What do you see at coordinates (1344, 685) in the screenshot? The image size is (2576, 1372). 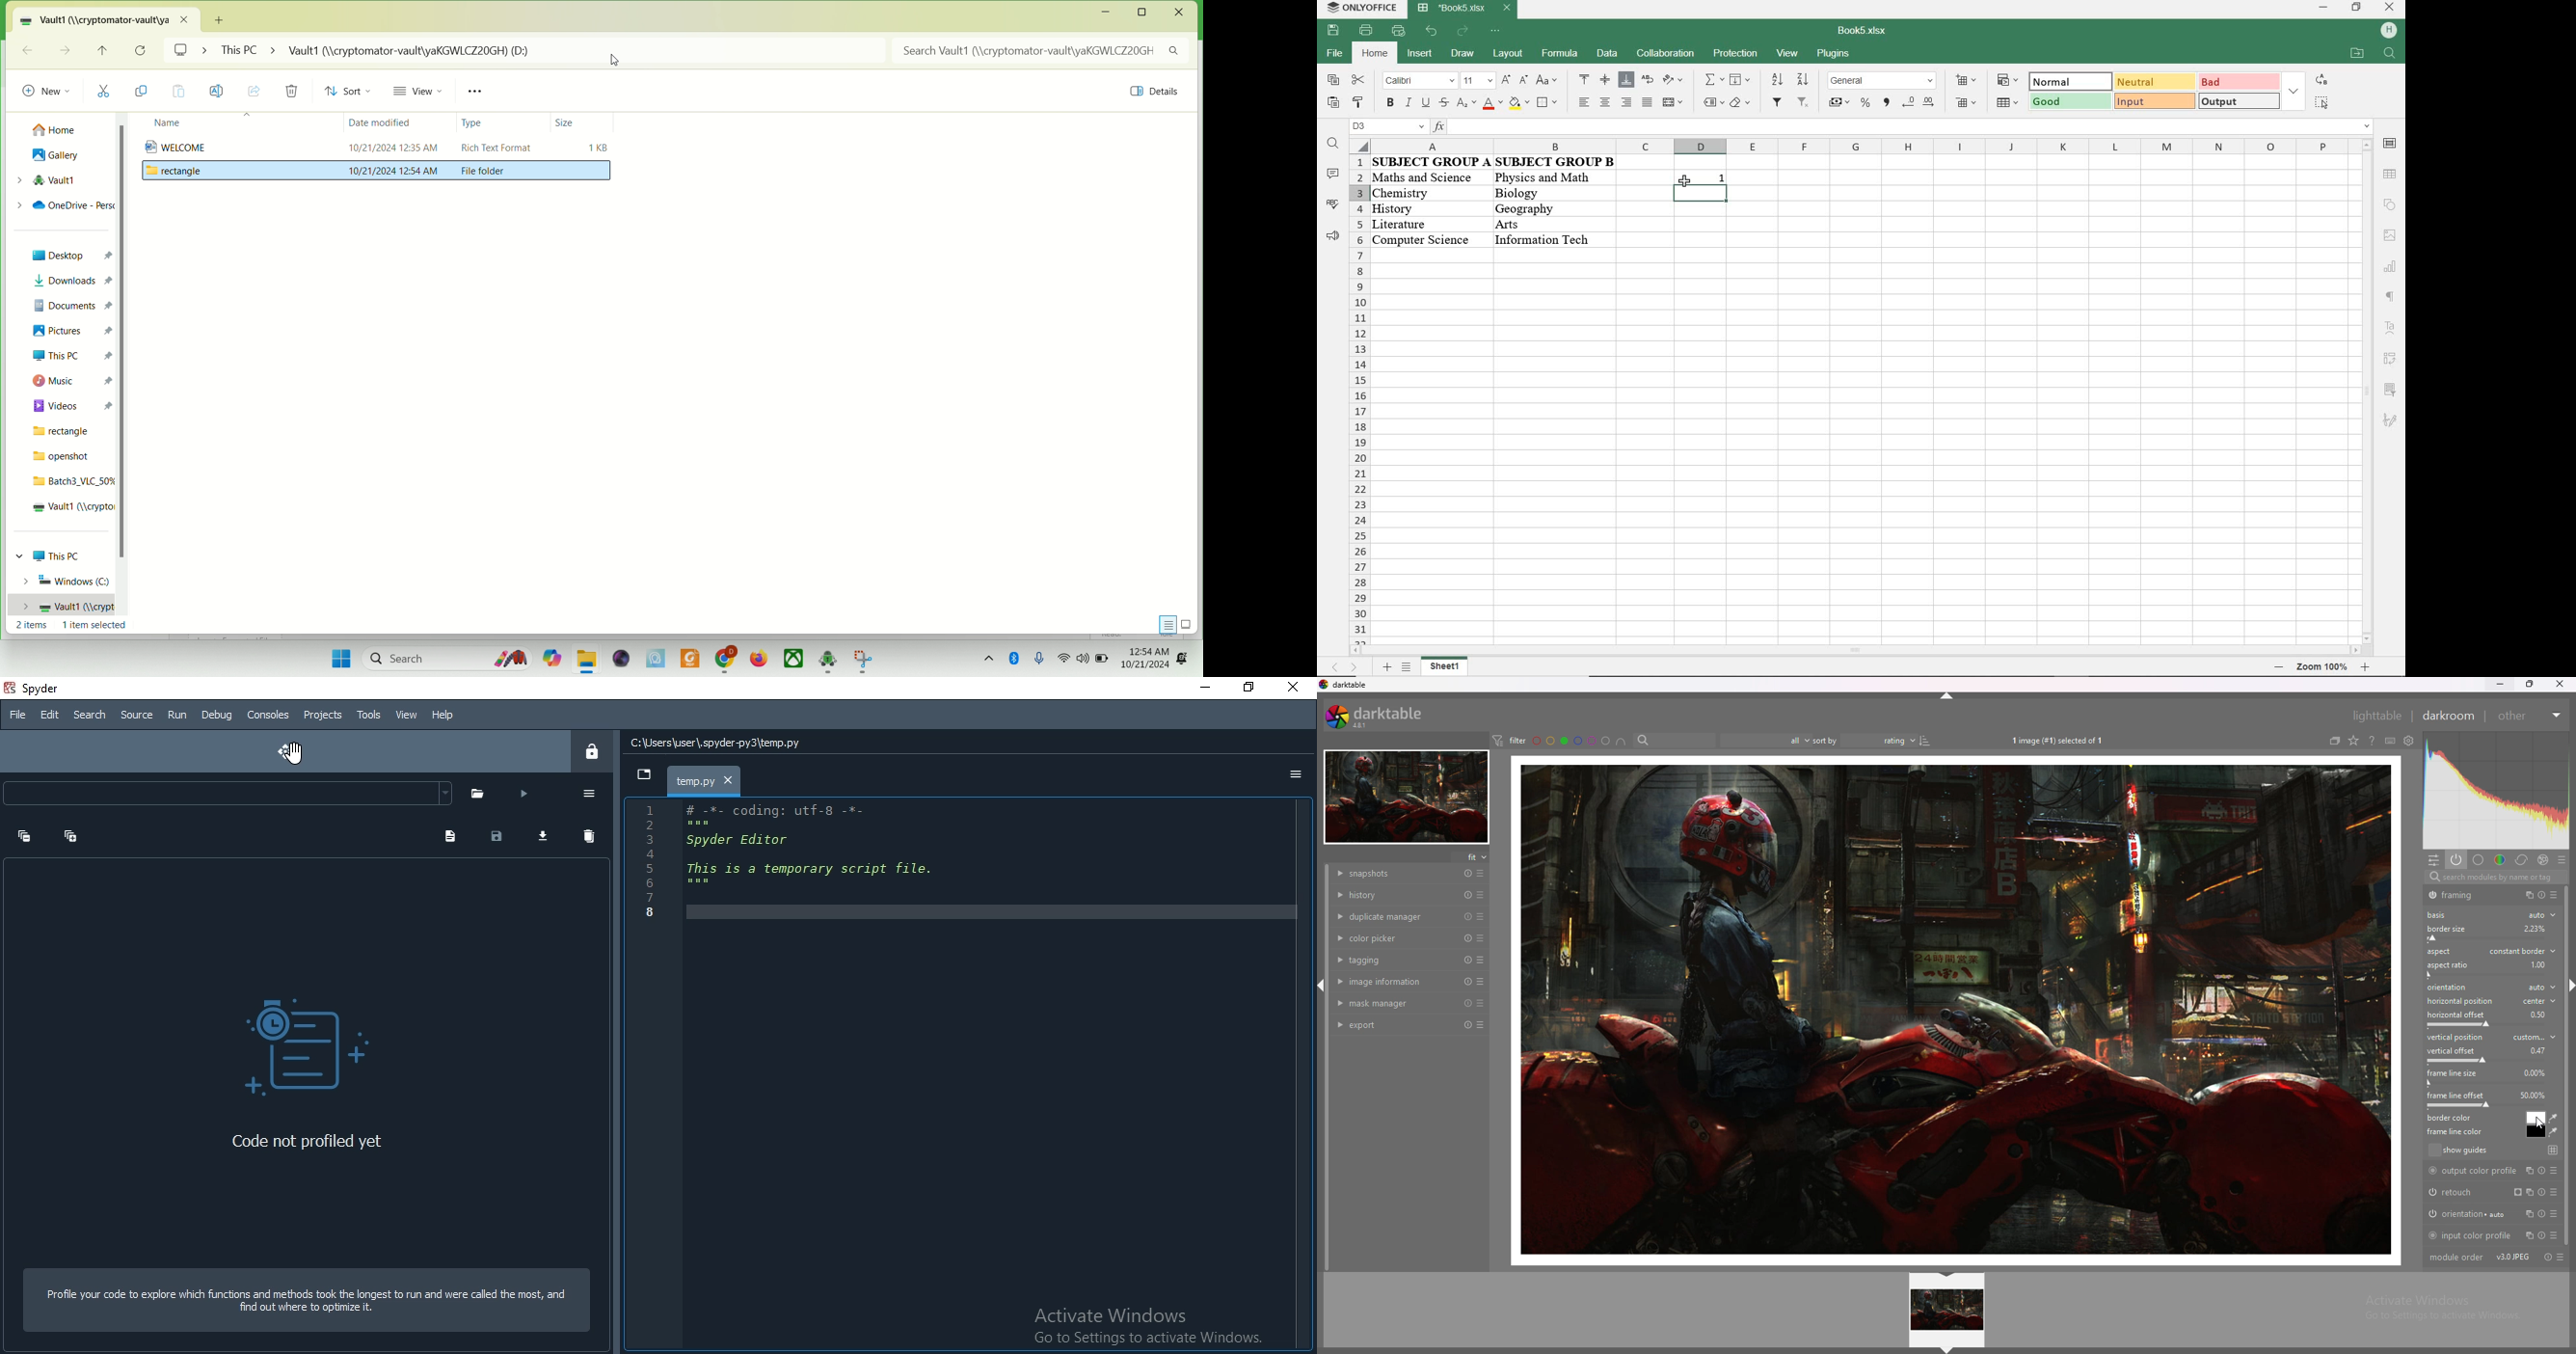 I see `darktable` at bounding box center [1344, 685].